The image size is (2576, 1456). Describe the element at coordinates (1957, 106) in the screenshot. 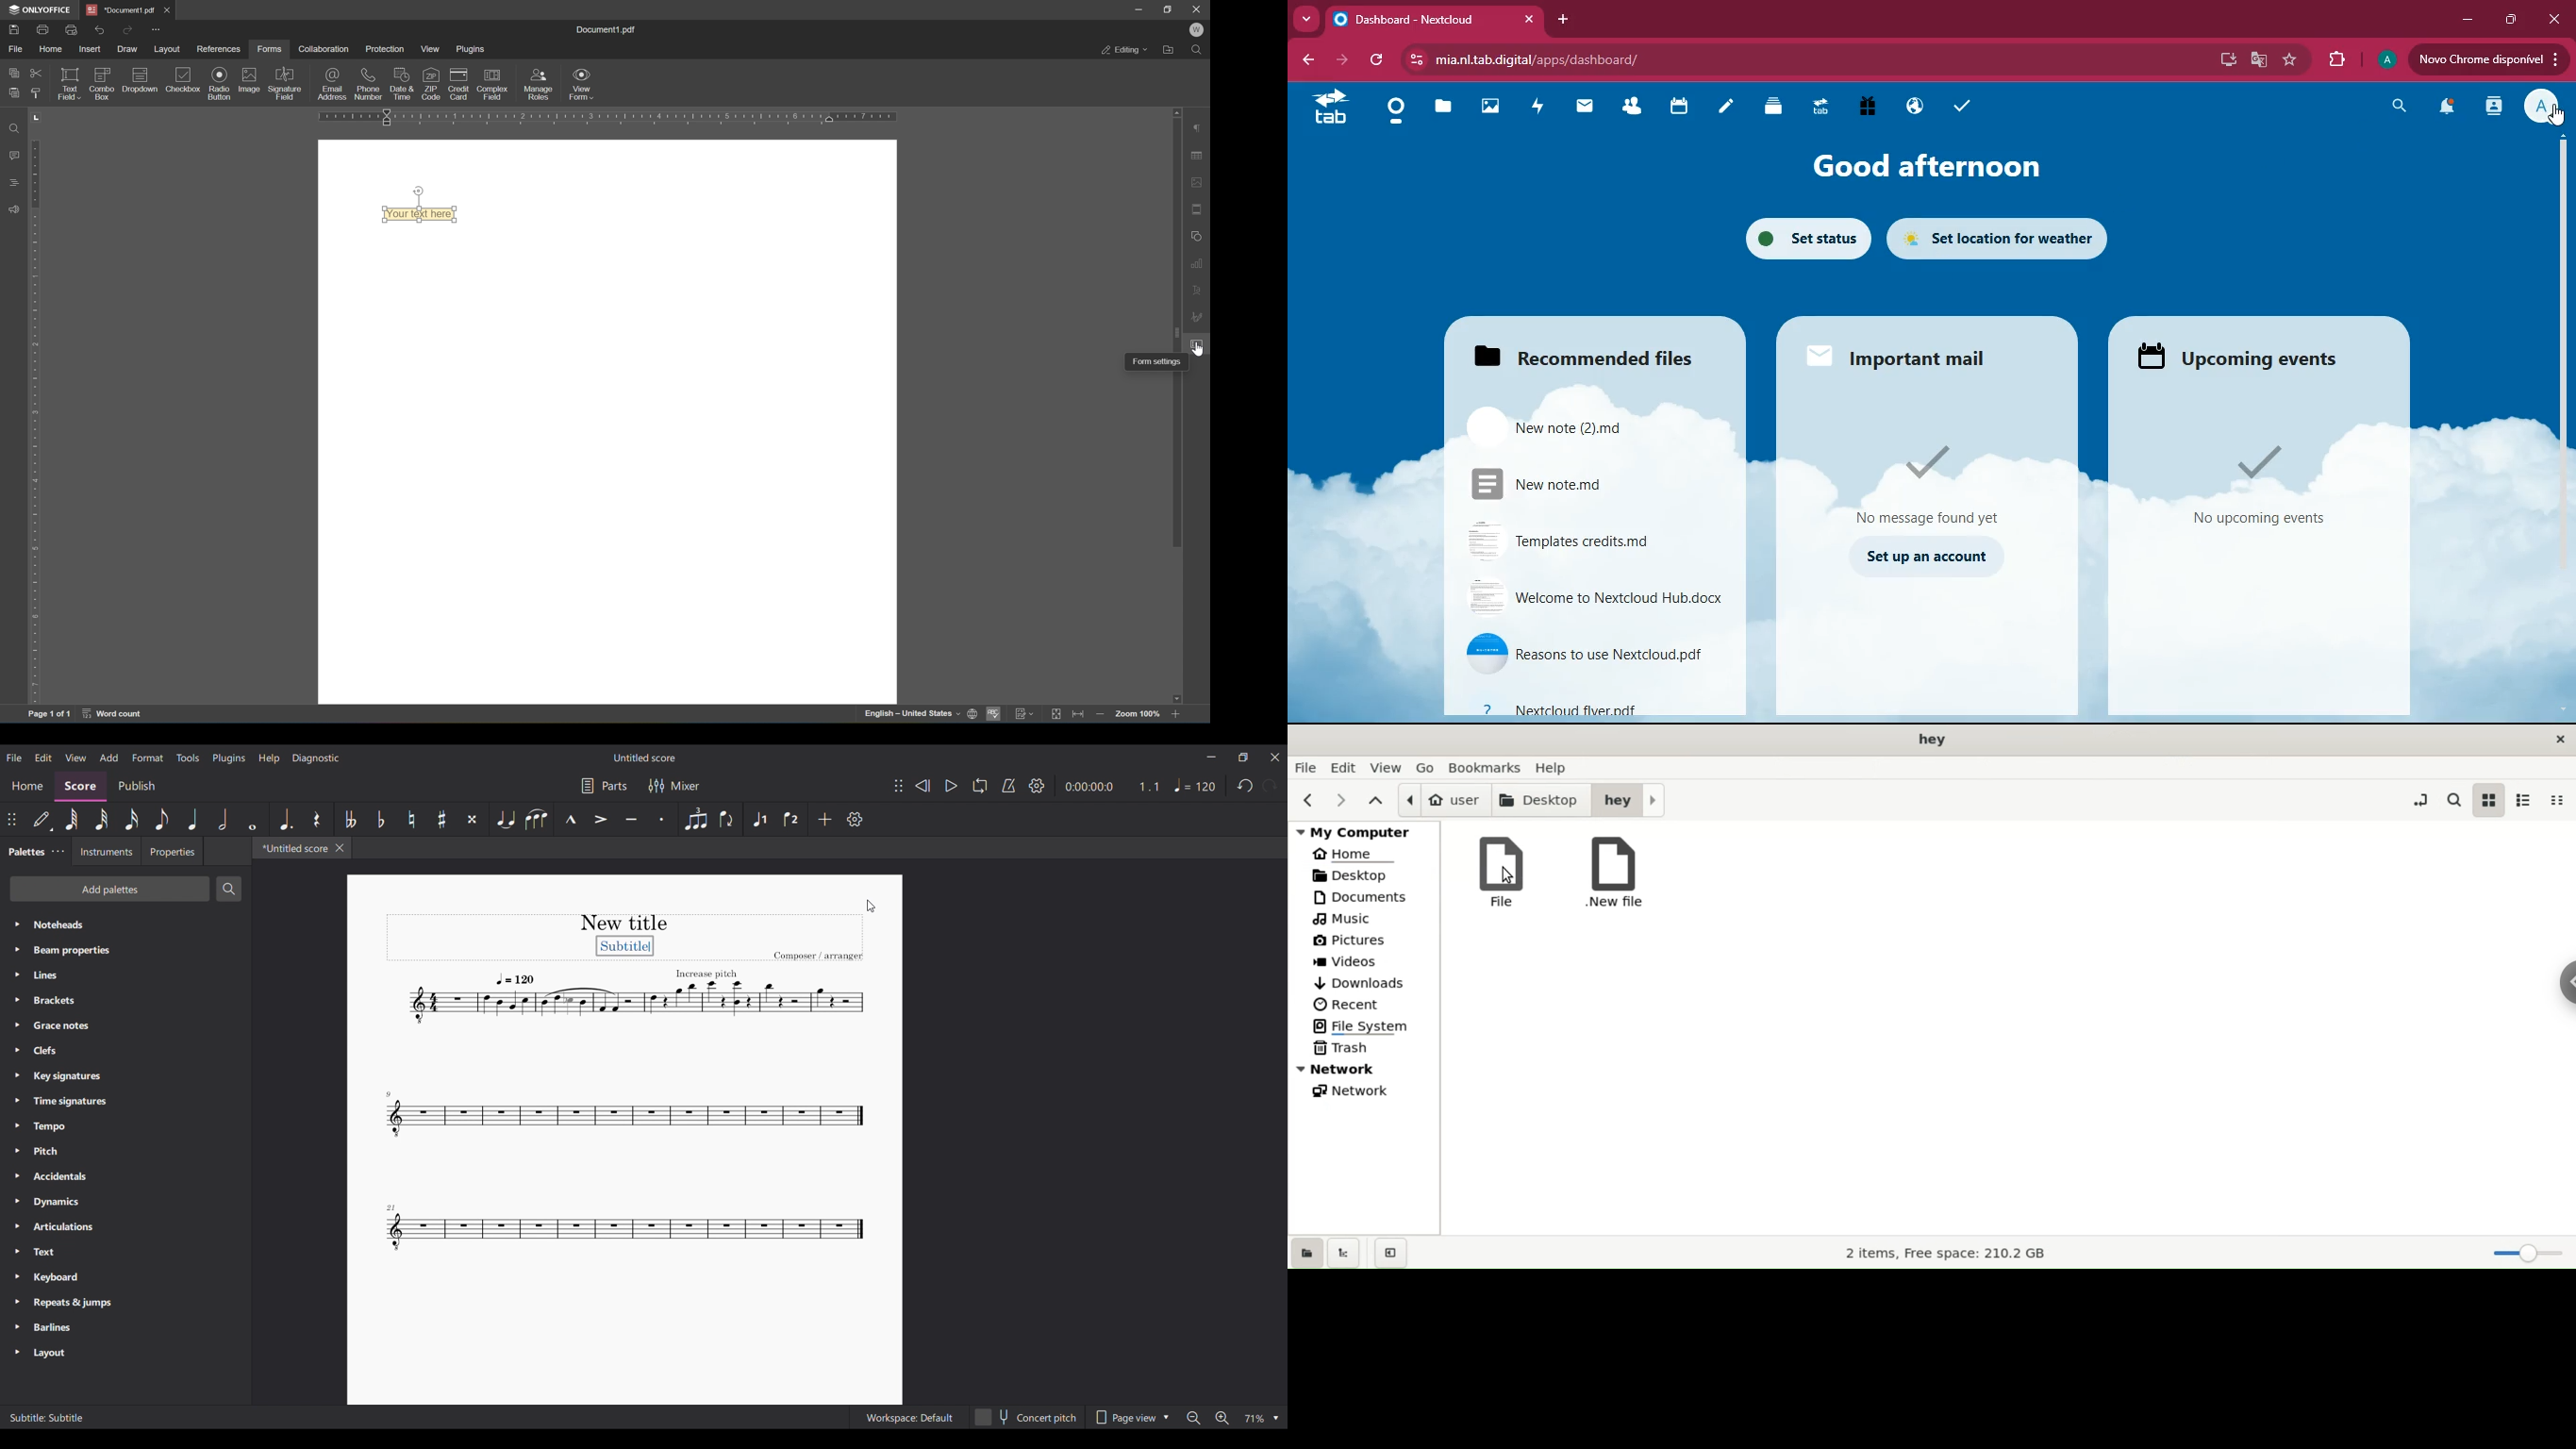

I see `tasks` at that location.